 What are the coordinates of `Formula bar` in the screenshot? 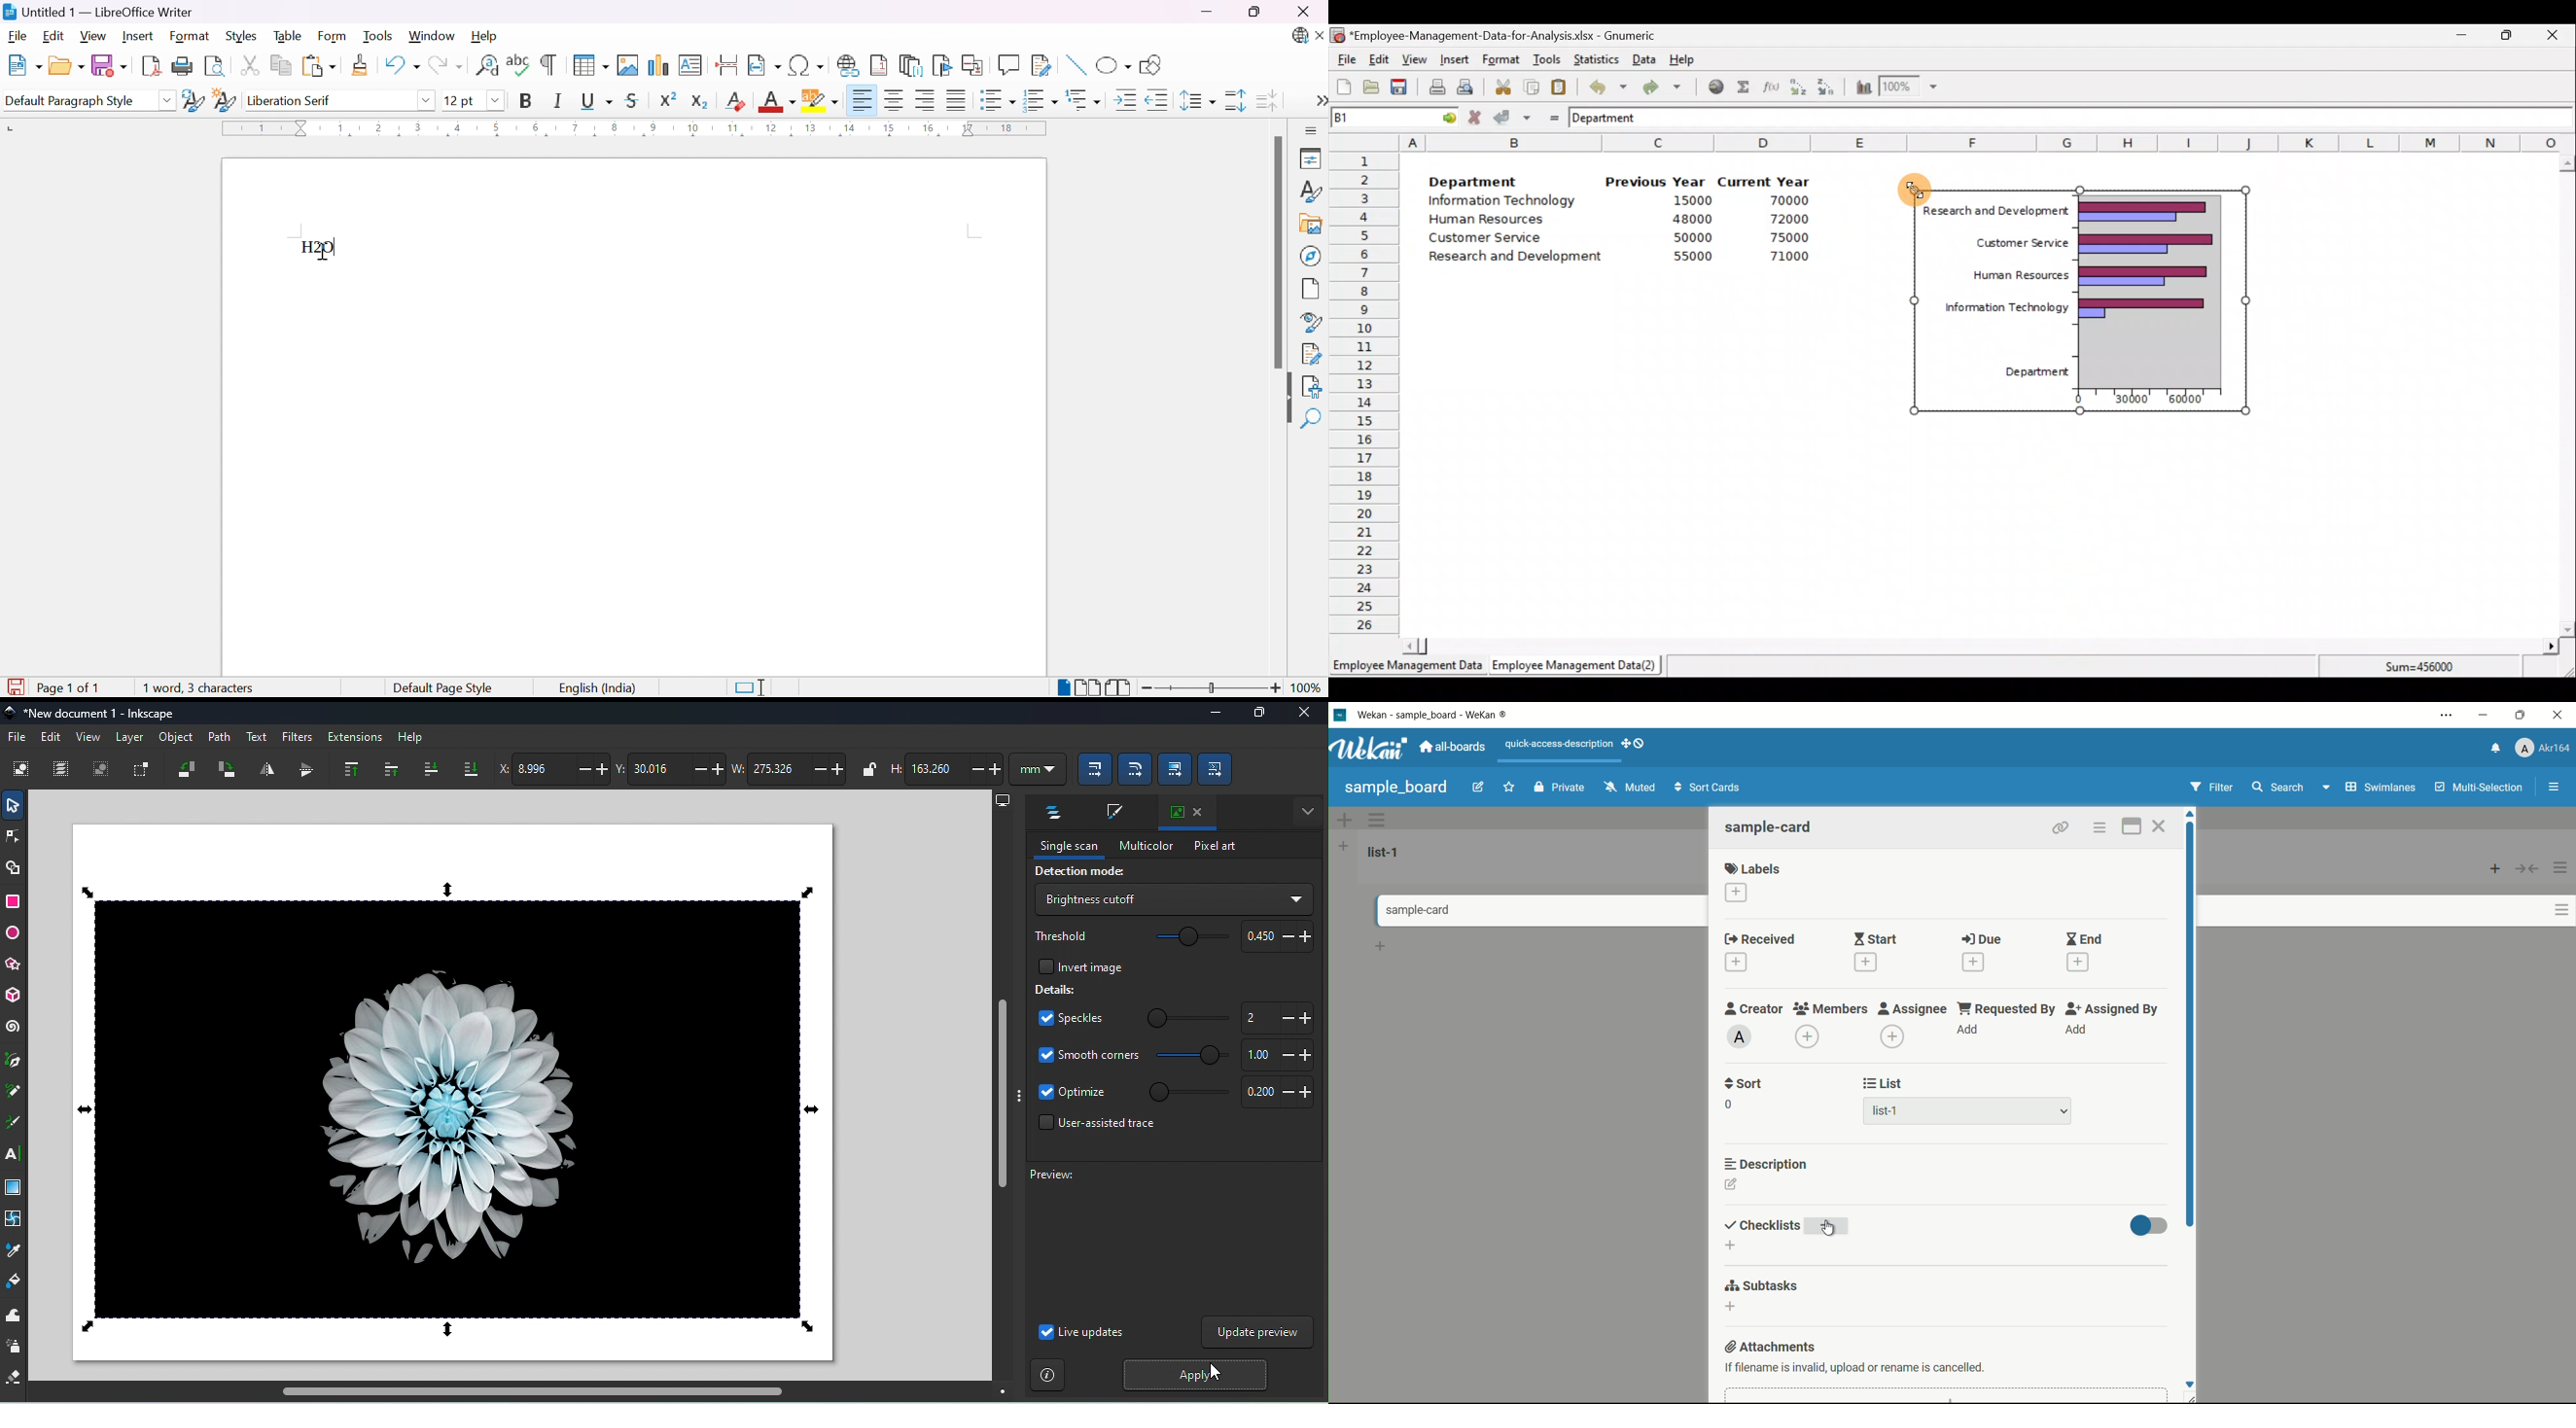 It's located at (2121, 117).